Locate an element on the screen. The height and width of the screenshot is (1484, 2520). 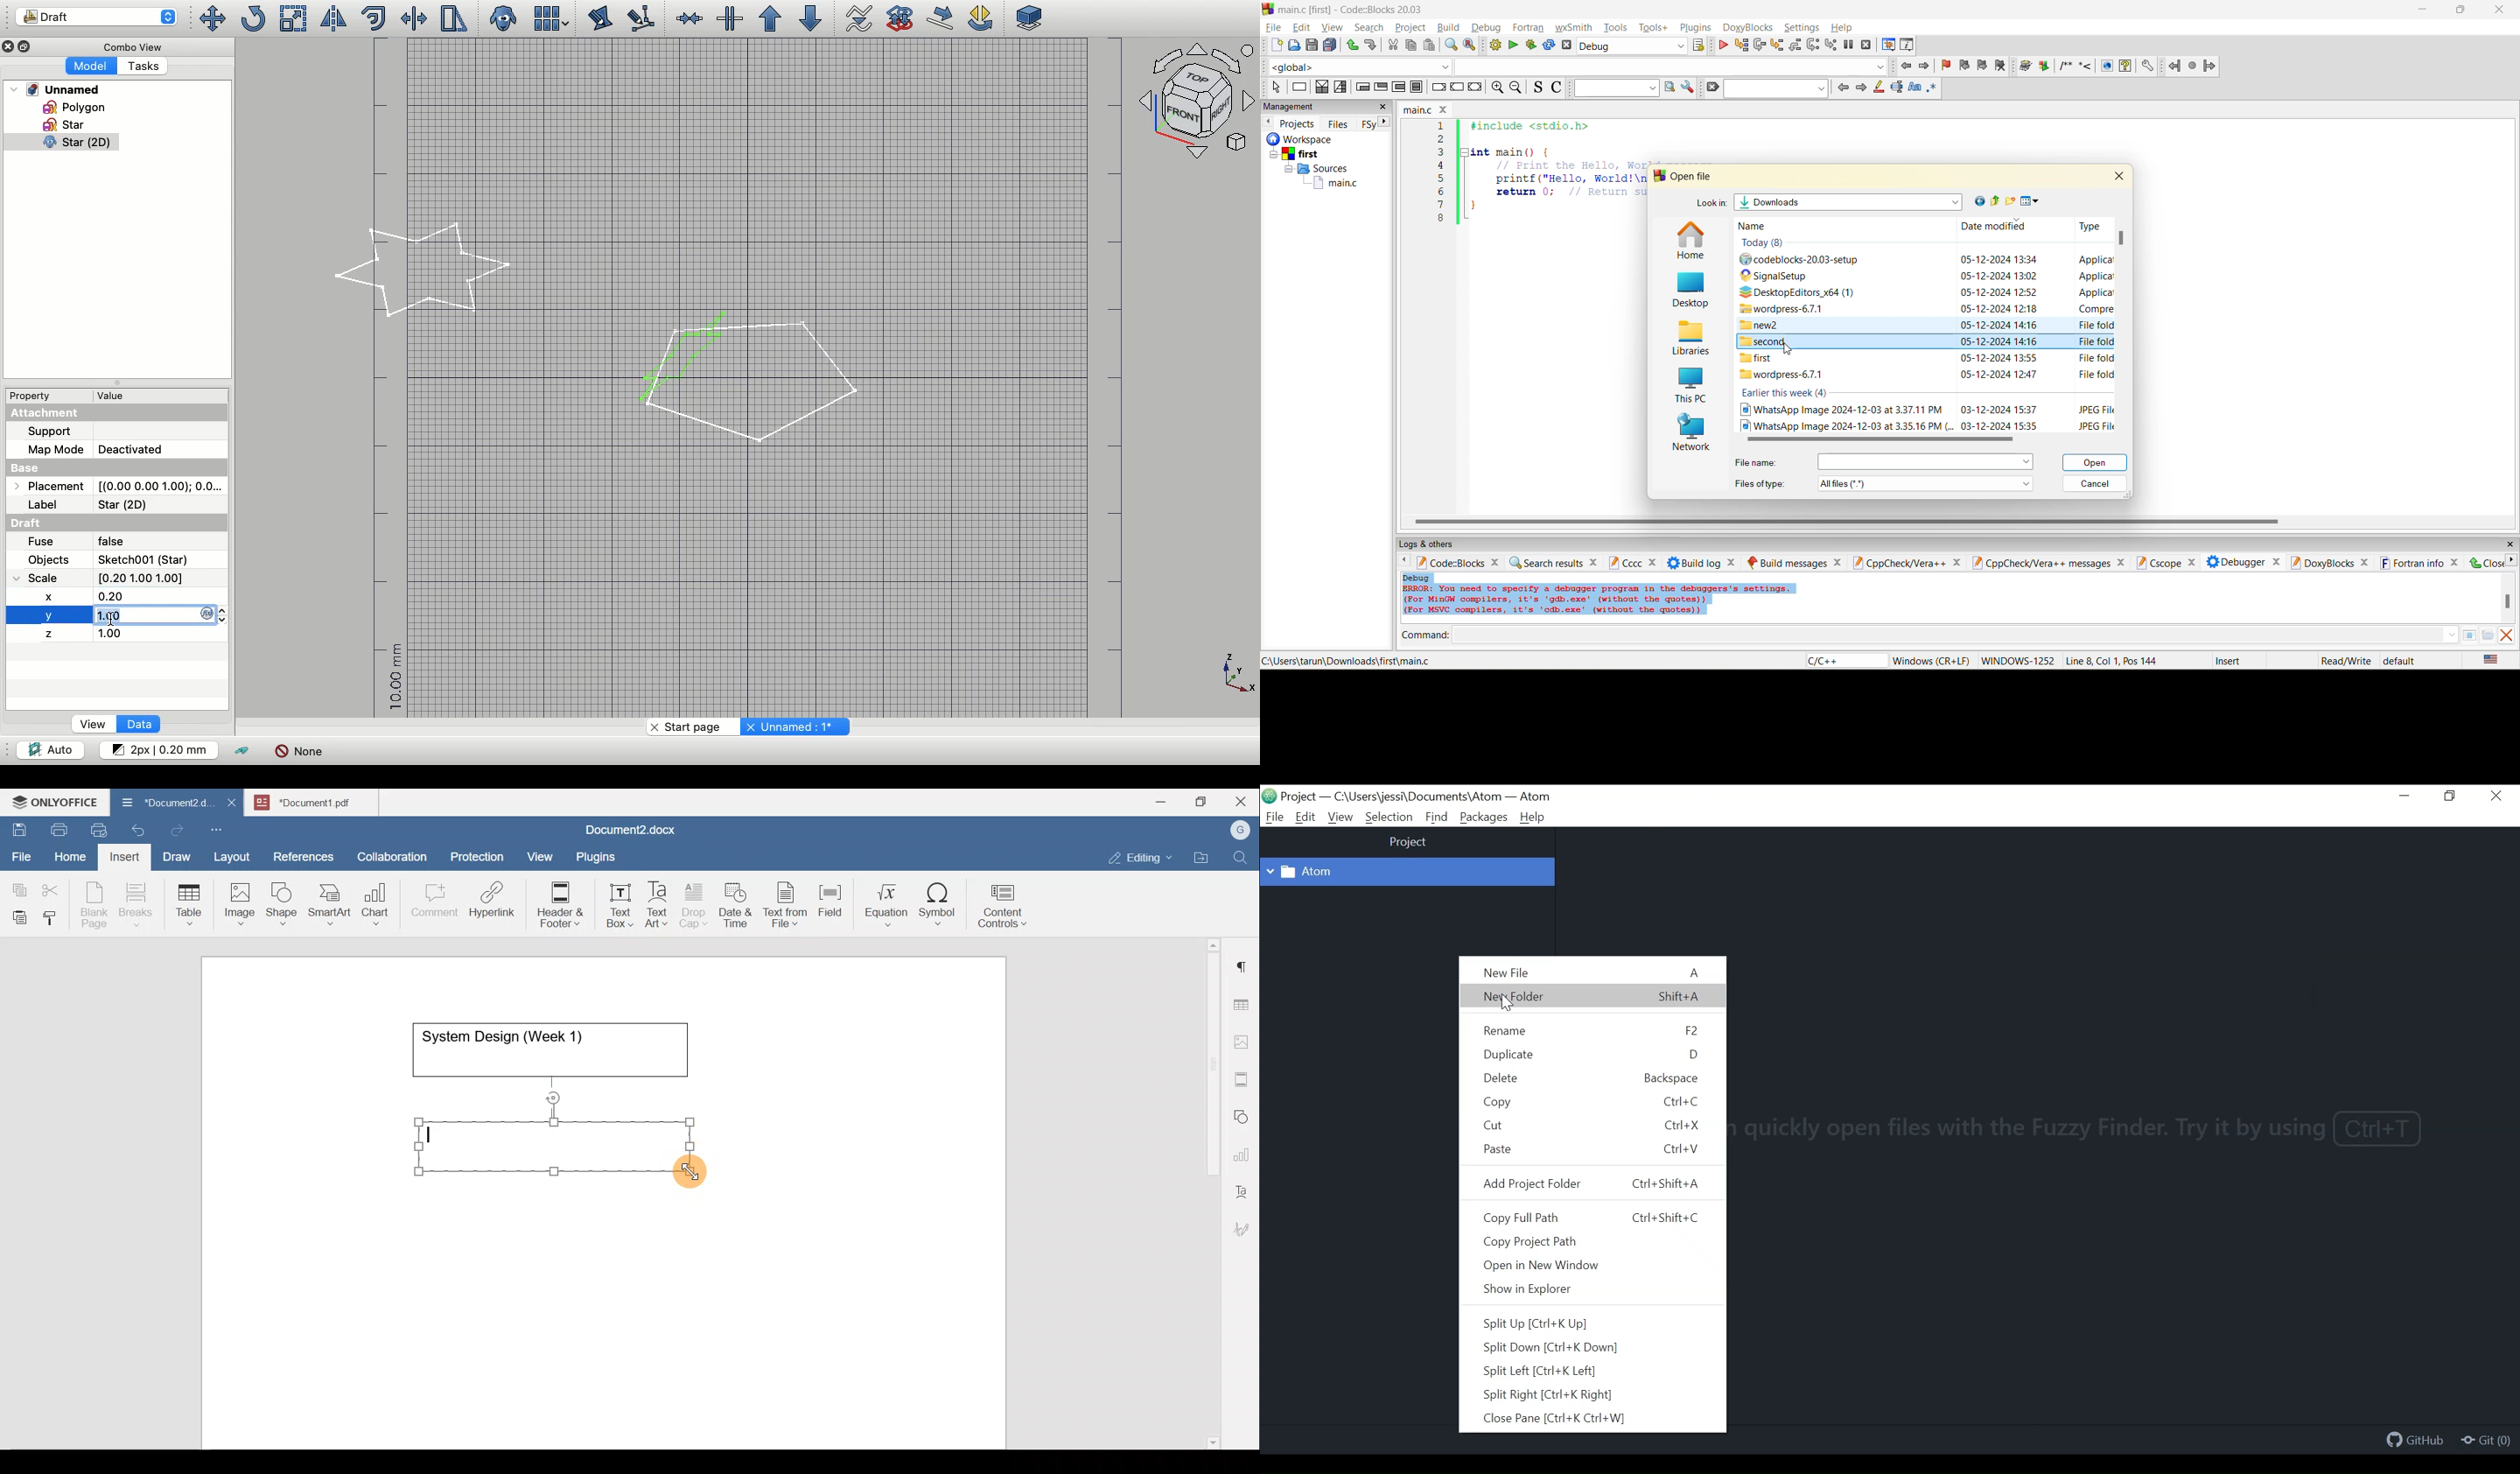
continue instruction is located at coordinates (1456, 88).